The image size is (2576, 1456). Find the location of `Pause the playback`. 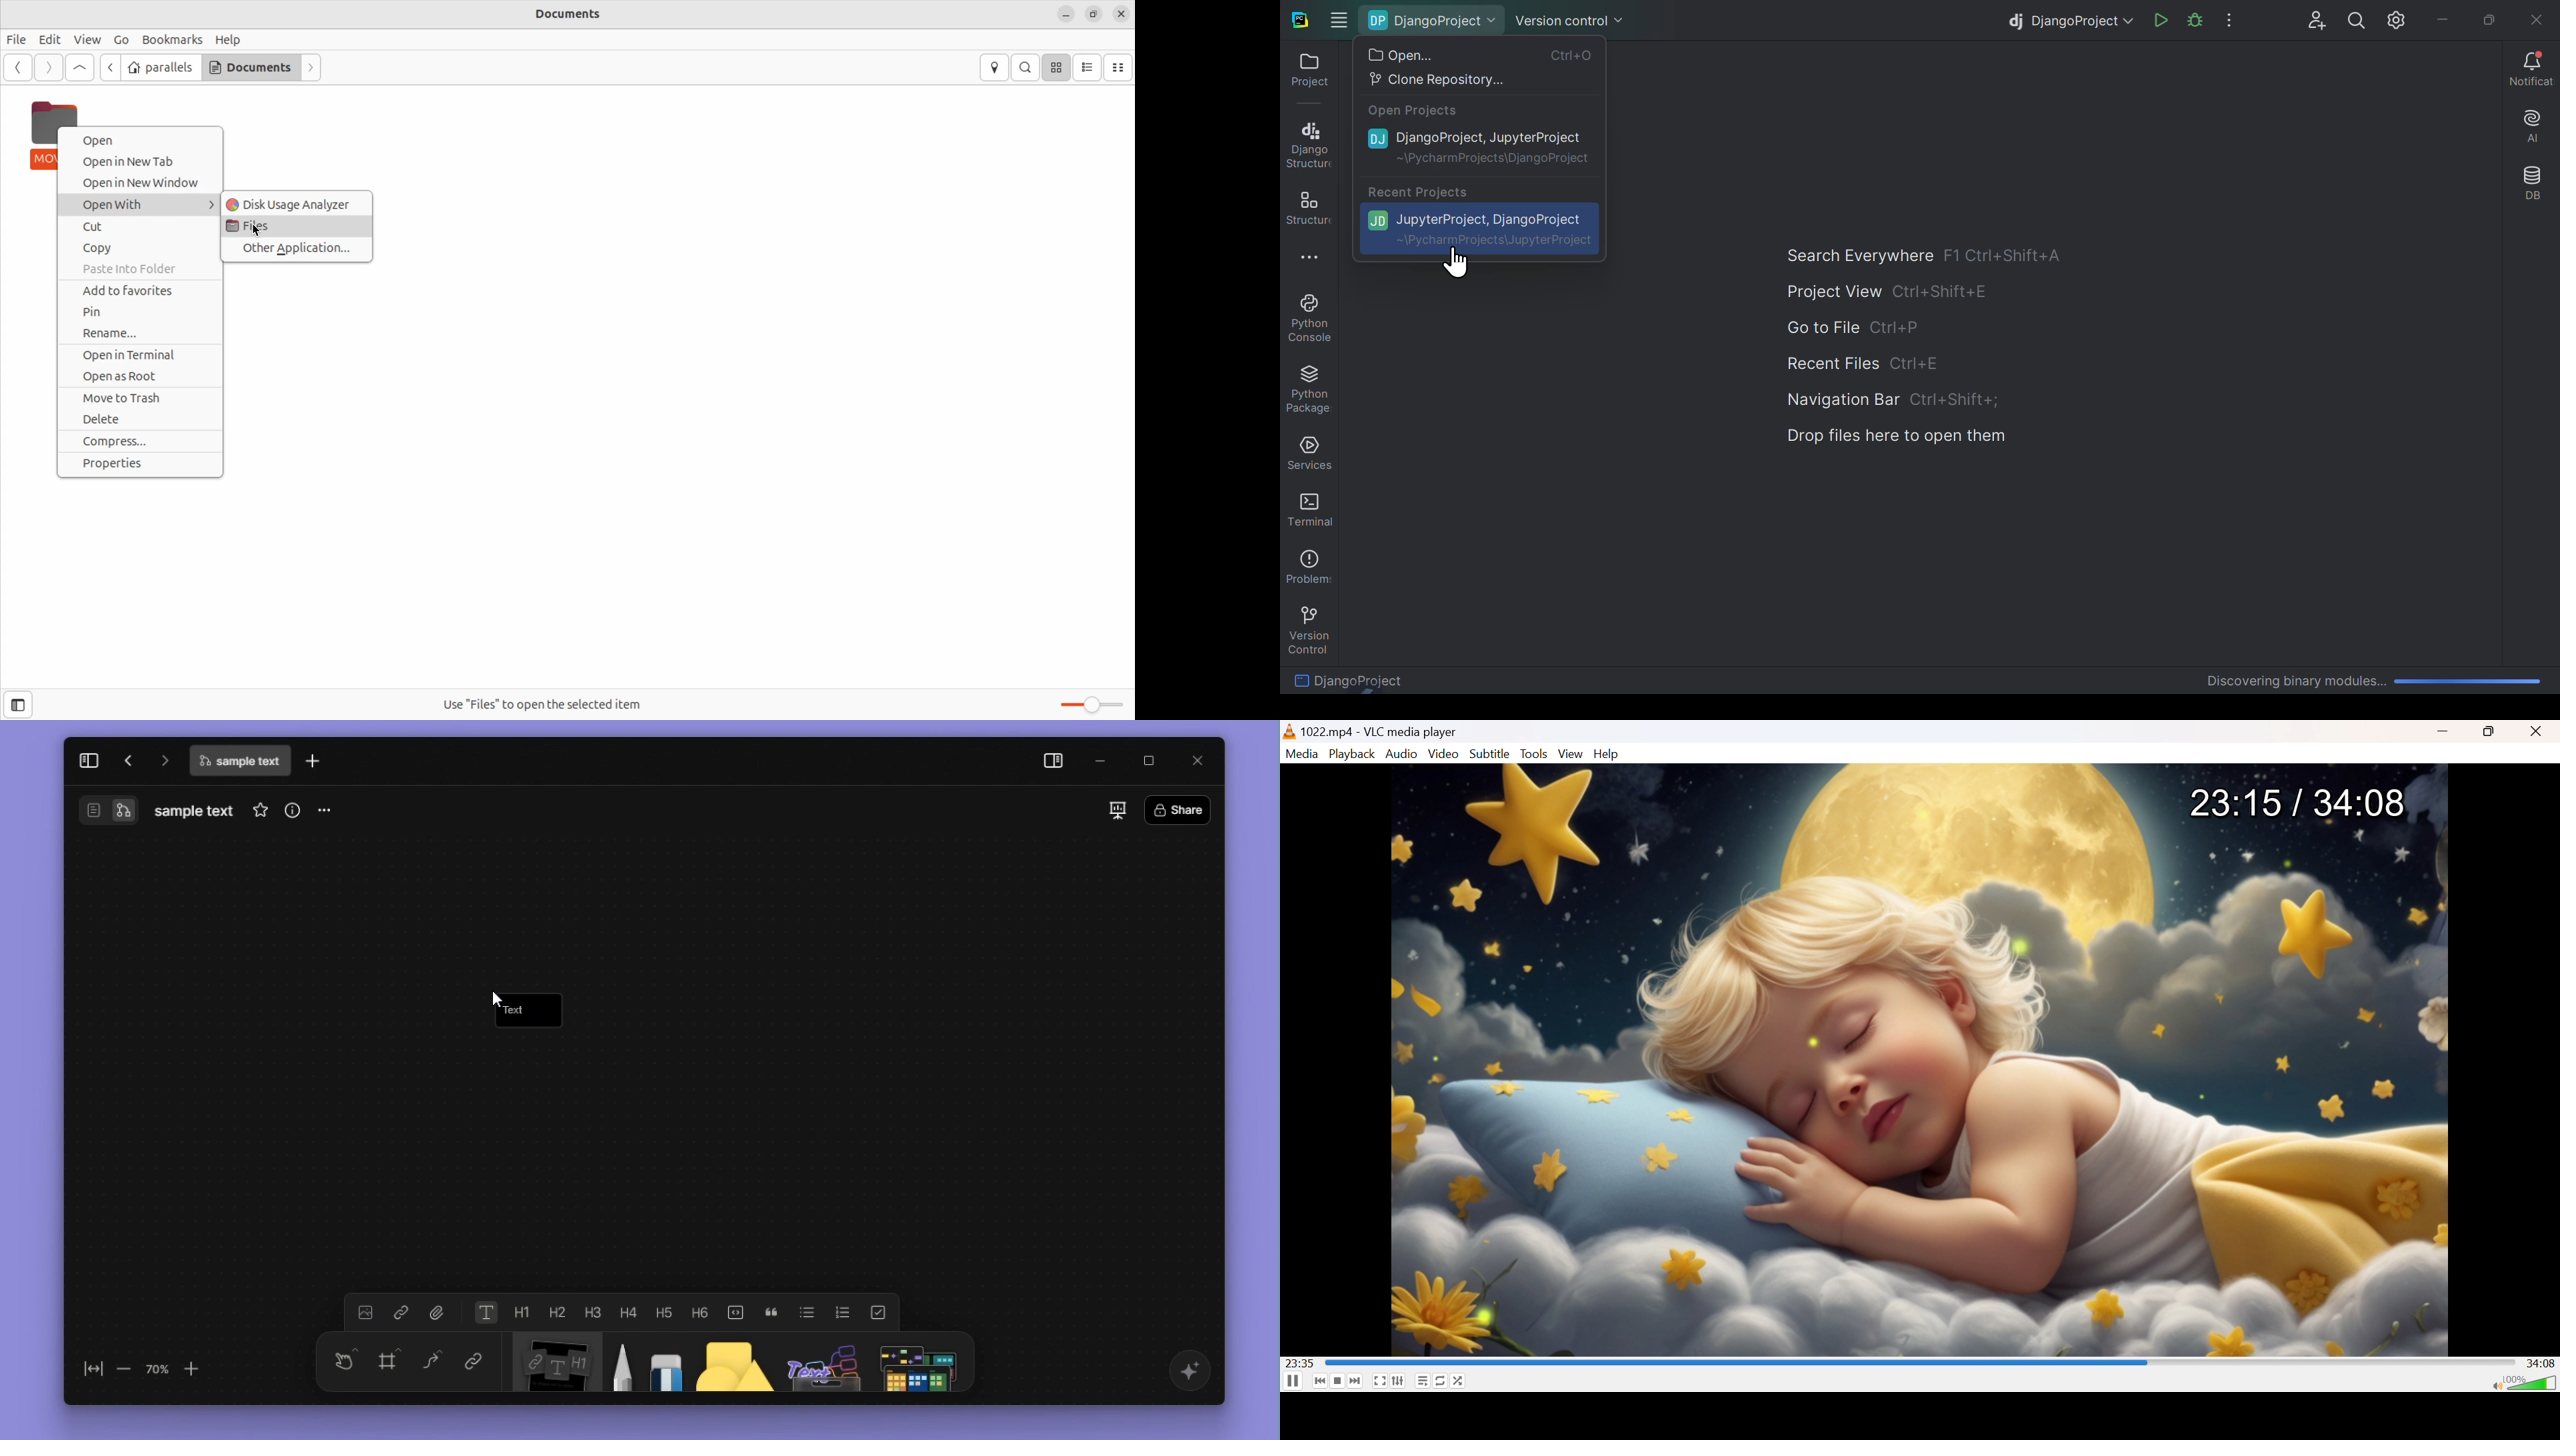

Pause the playback is located at coordinates (1292, 1383).